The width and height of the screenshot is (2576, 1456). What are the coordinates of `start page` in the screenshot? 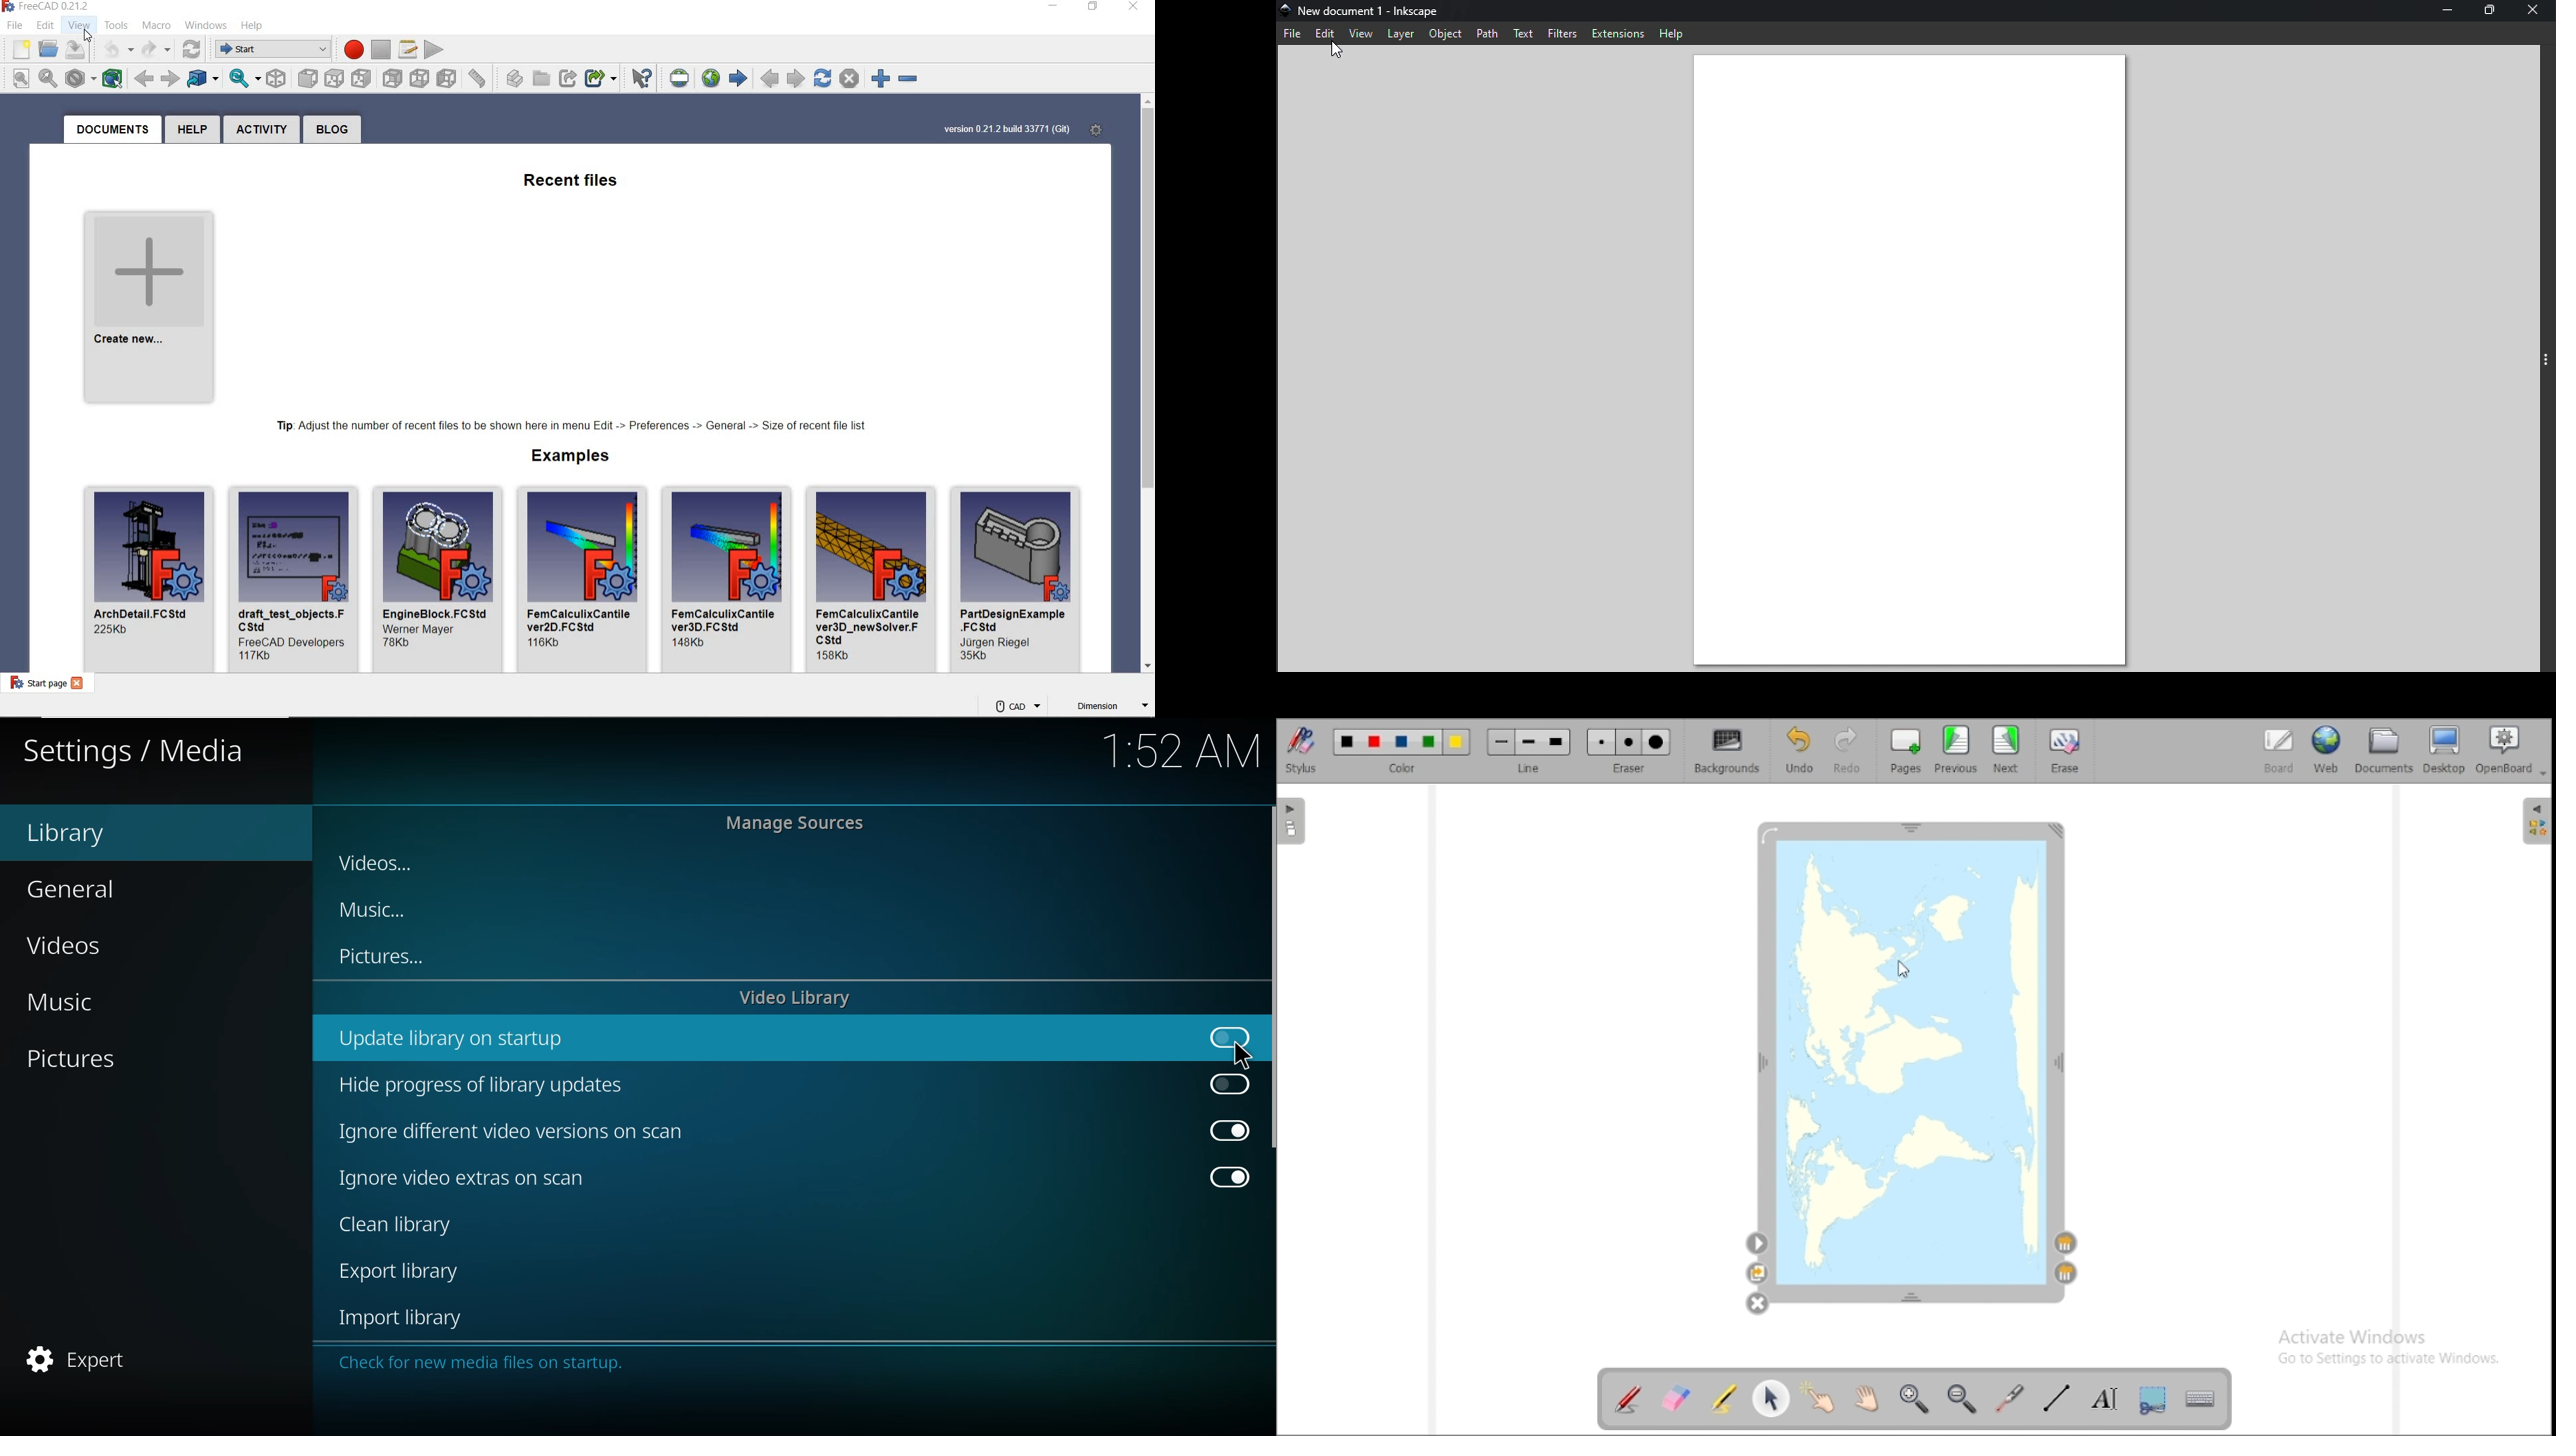 It's located at (739, 78).